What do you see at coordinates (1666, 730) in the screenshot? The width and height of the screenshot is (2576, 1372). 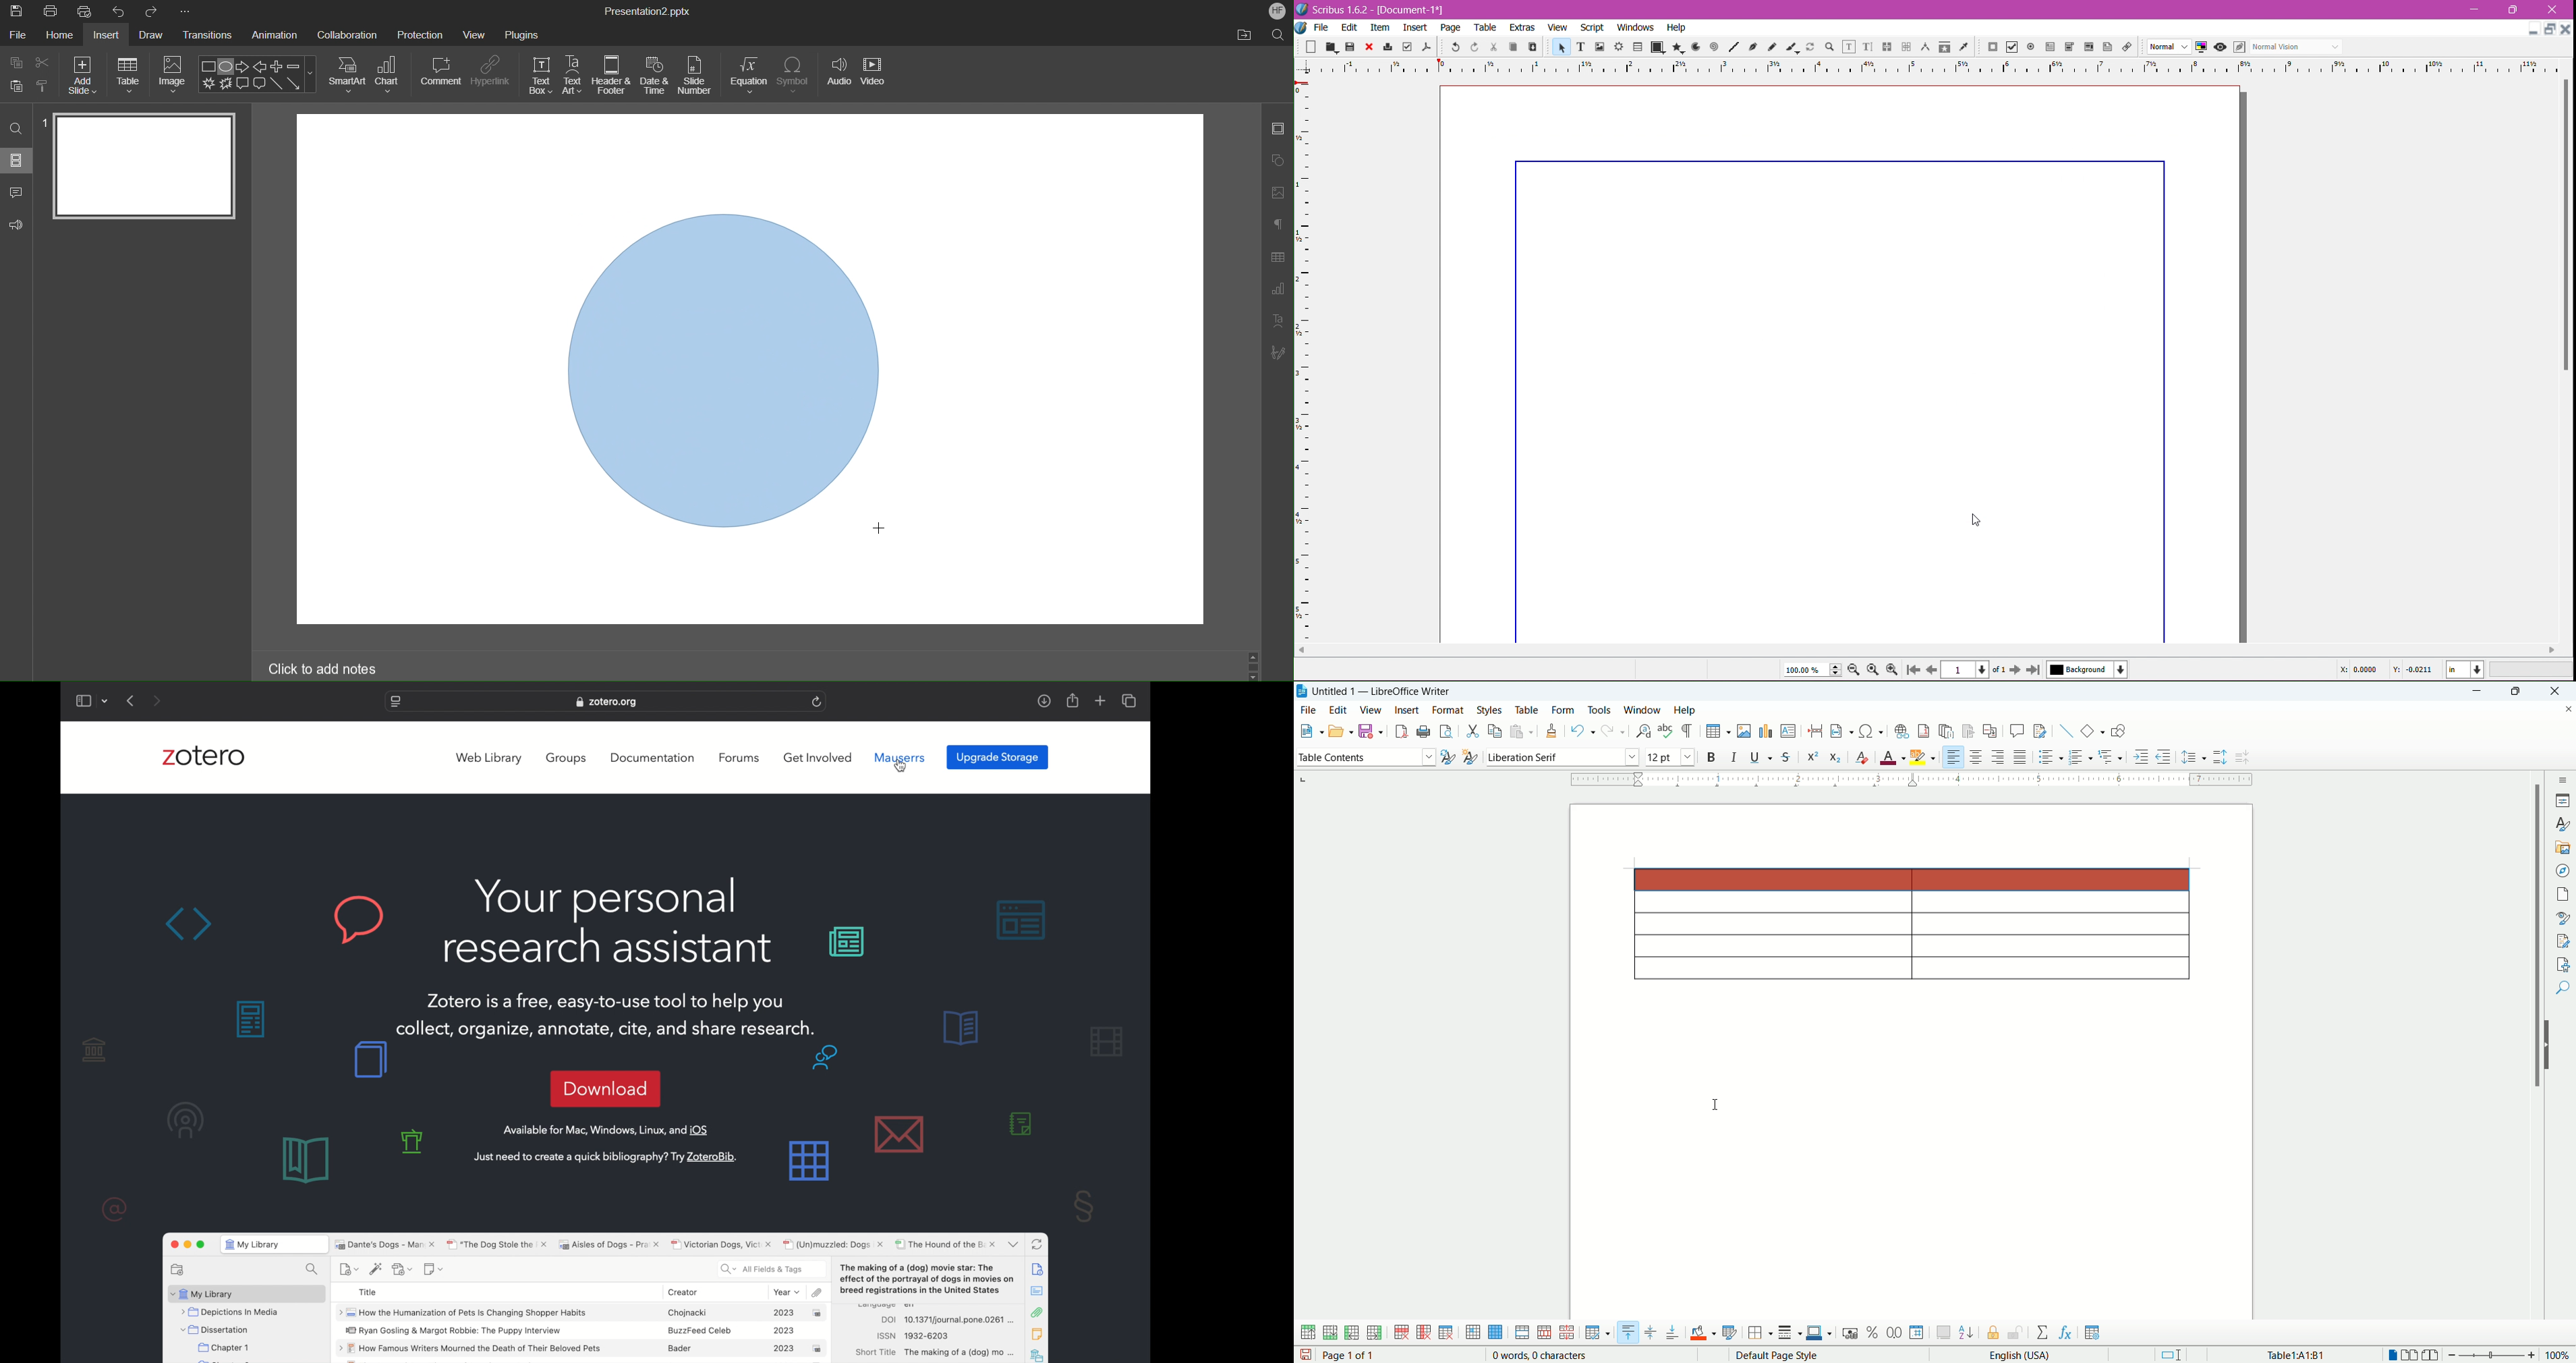 I see `spell check` at bounding box center [1666, 730].